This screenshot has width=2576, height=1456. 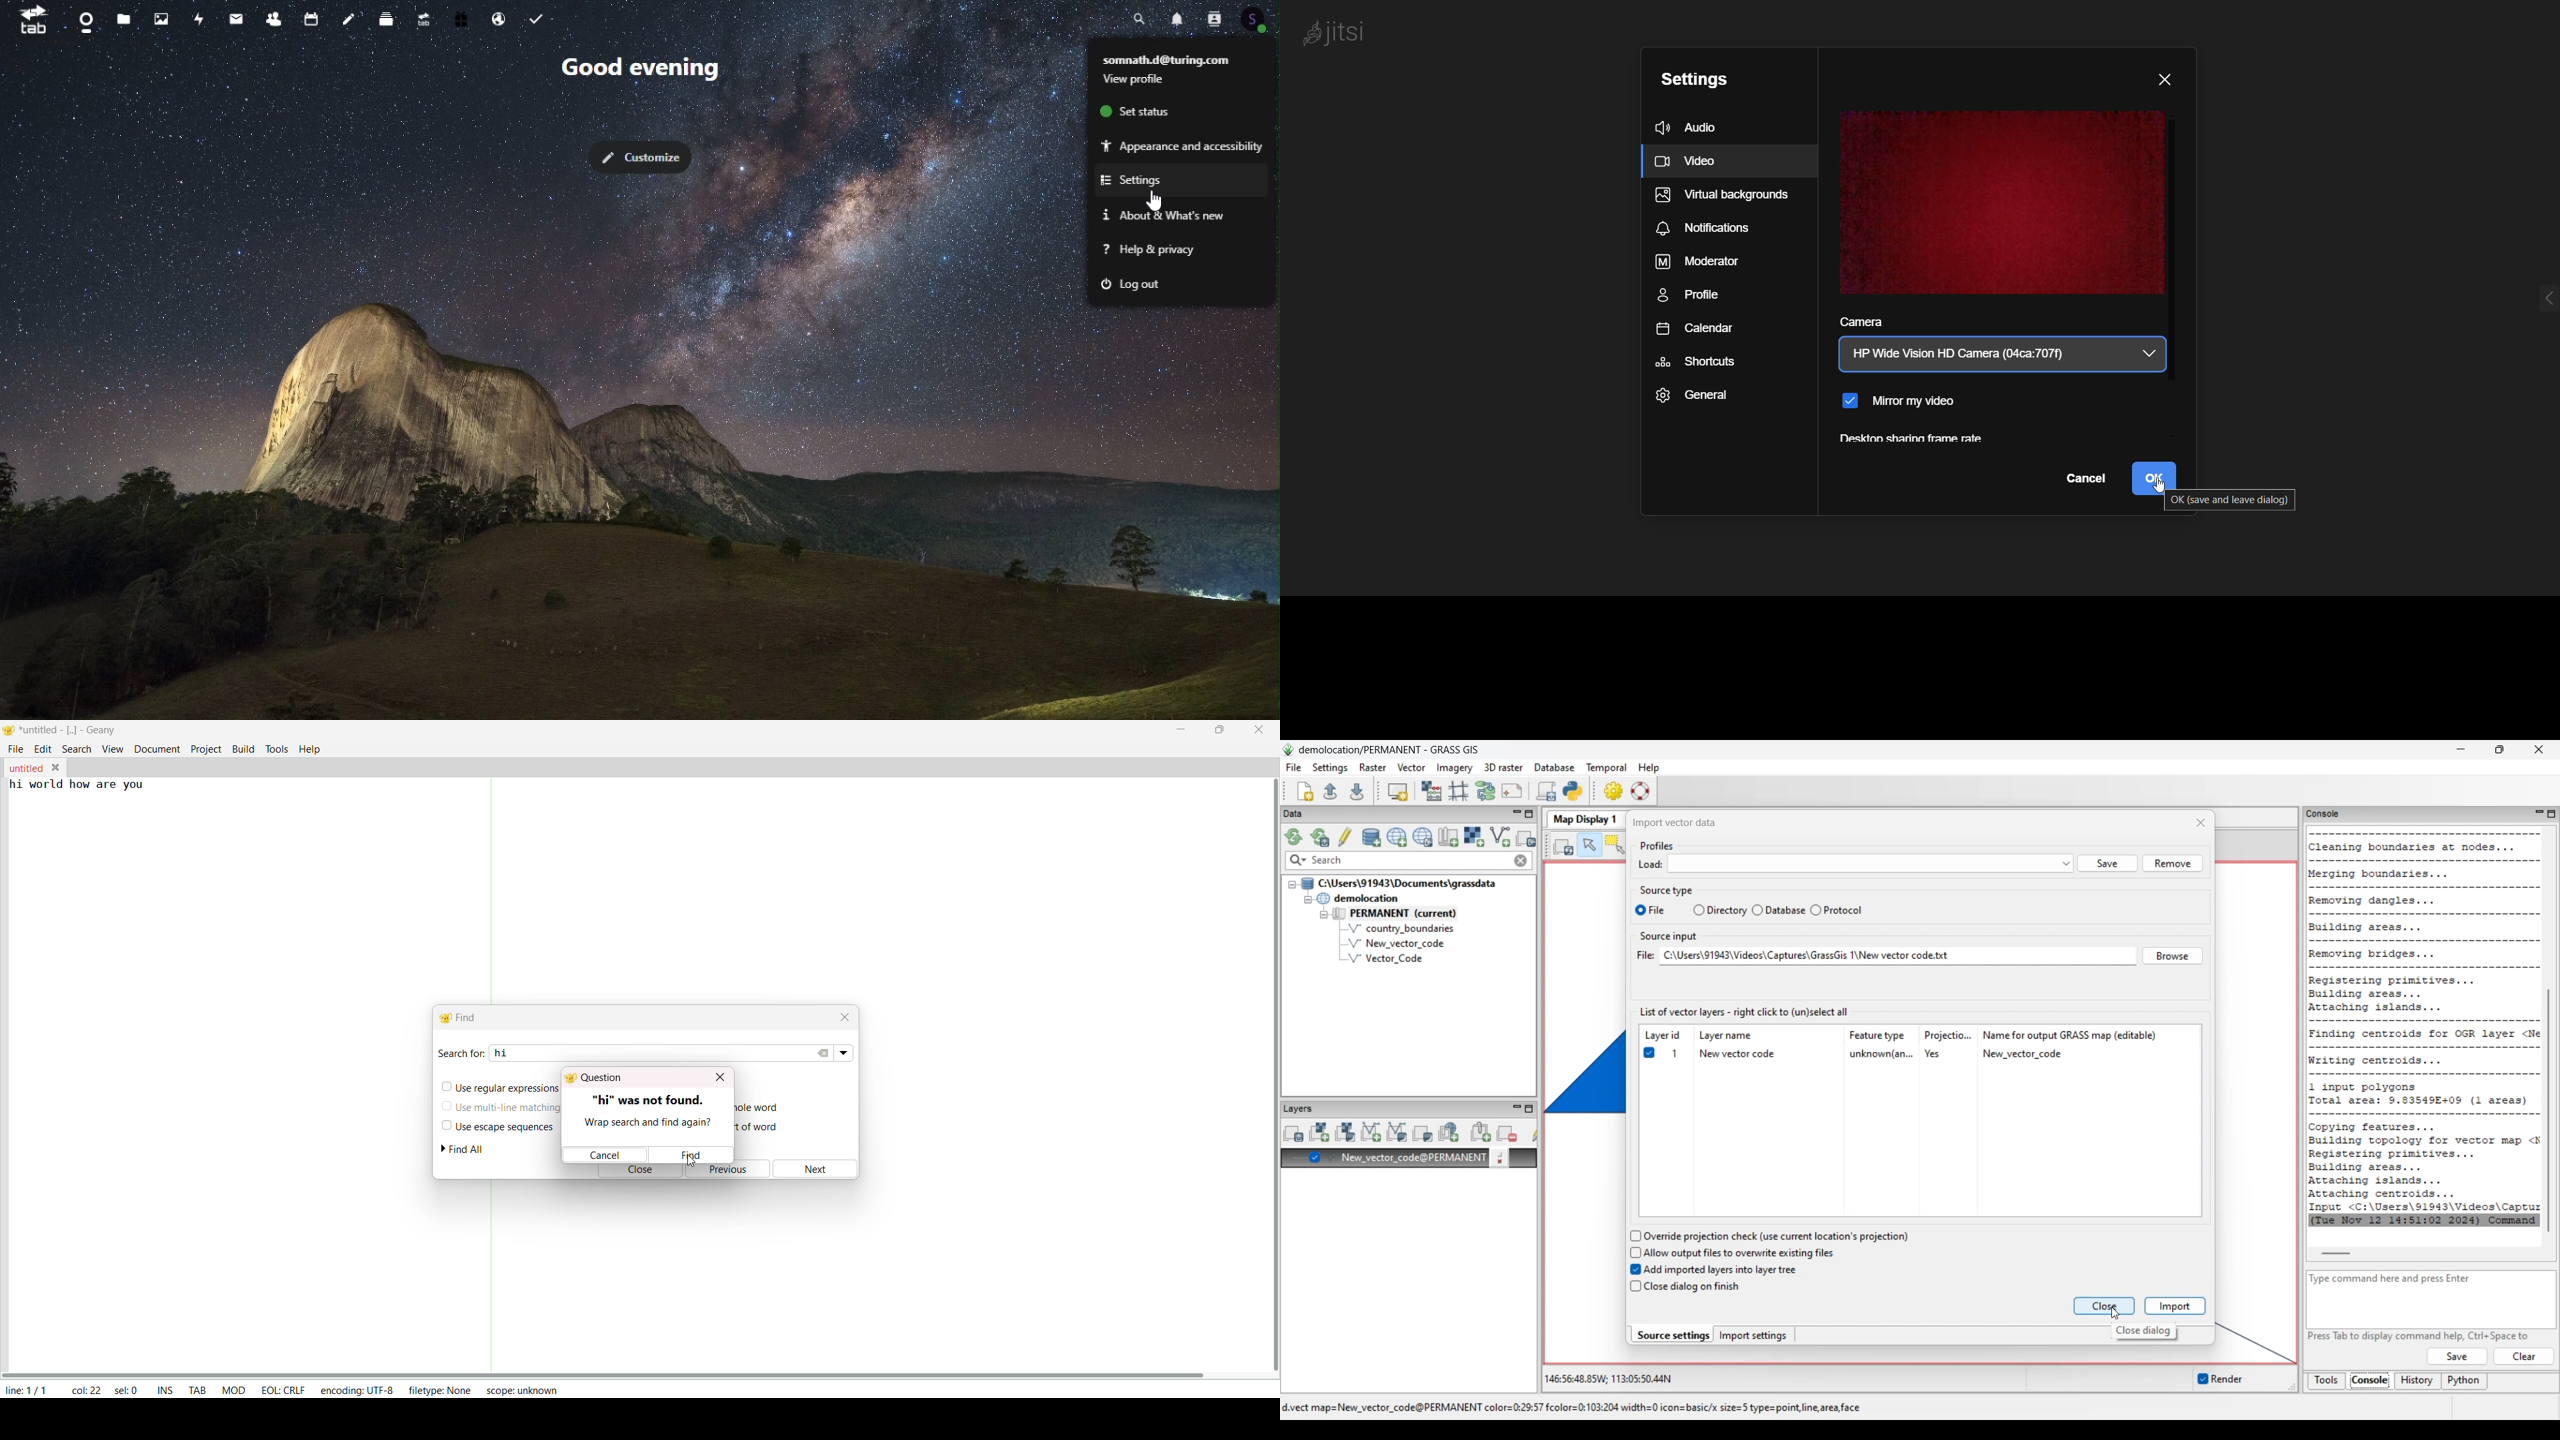 I want to click on general, so click(x=1700, y=397).